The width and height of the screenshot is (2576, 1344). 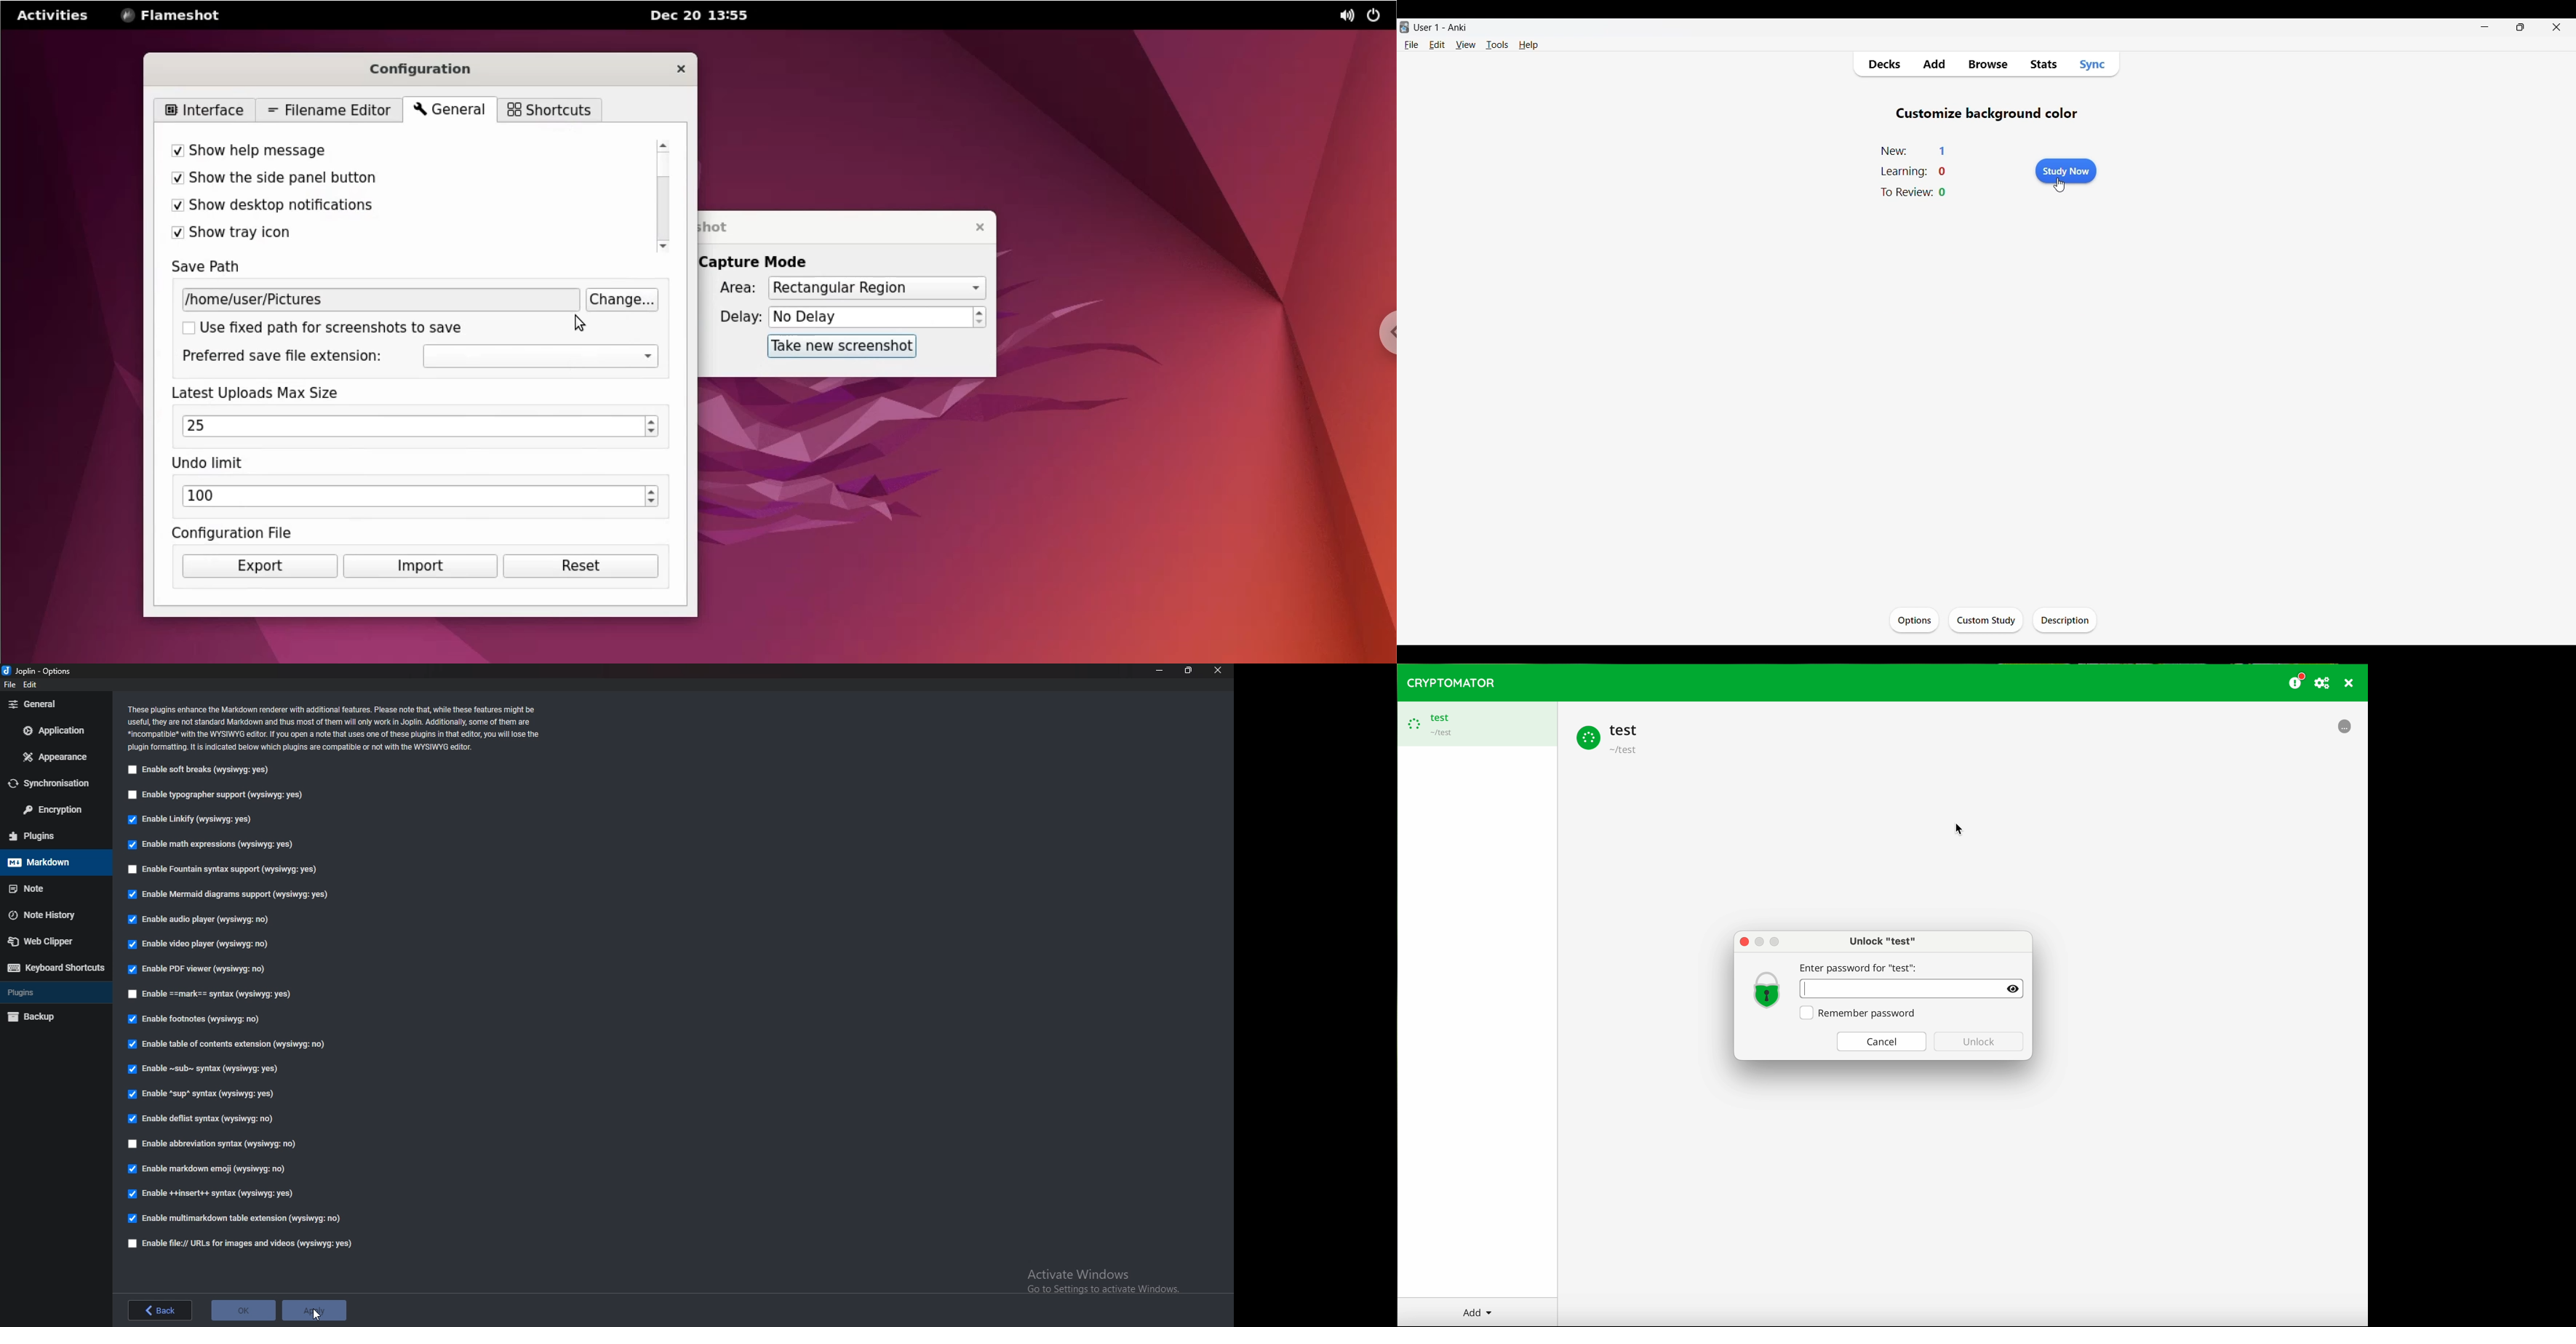 What do you see at coordinates (1987, 114) in the screenshot?
I see `Card title` at bounding box center [1987, 114].